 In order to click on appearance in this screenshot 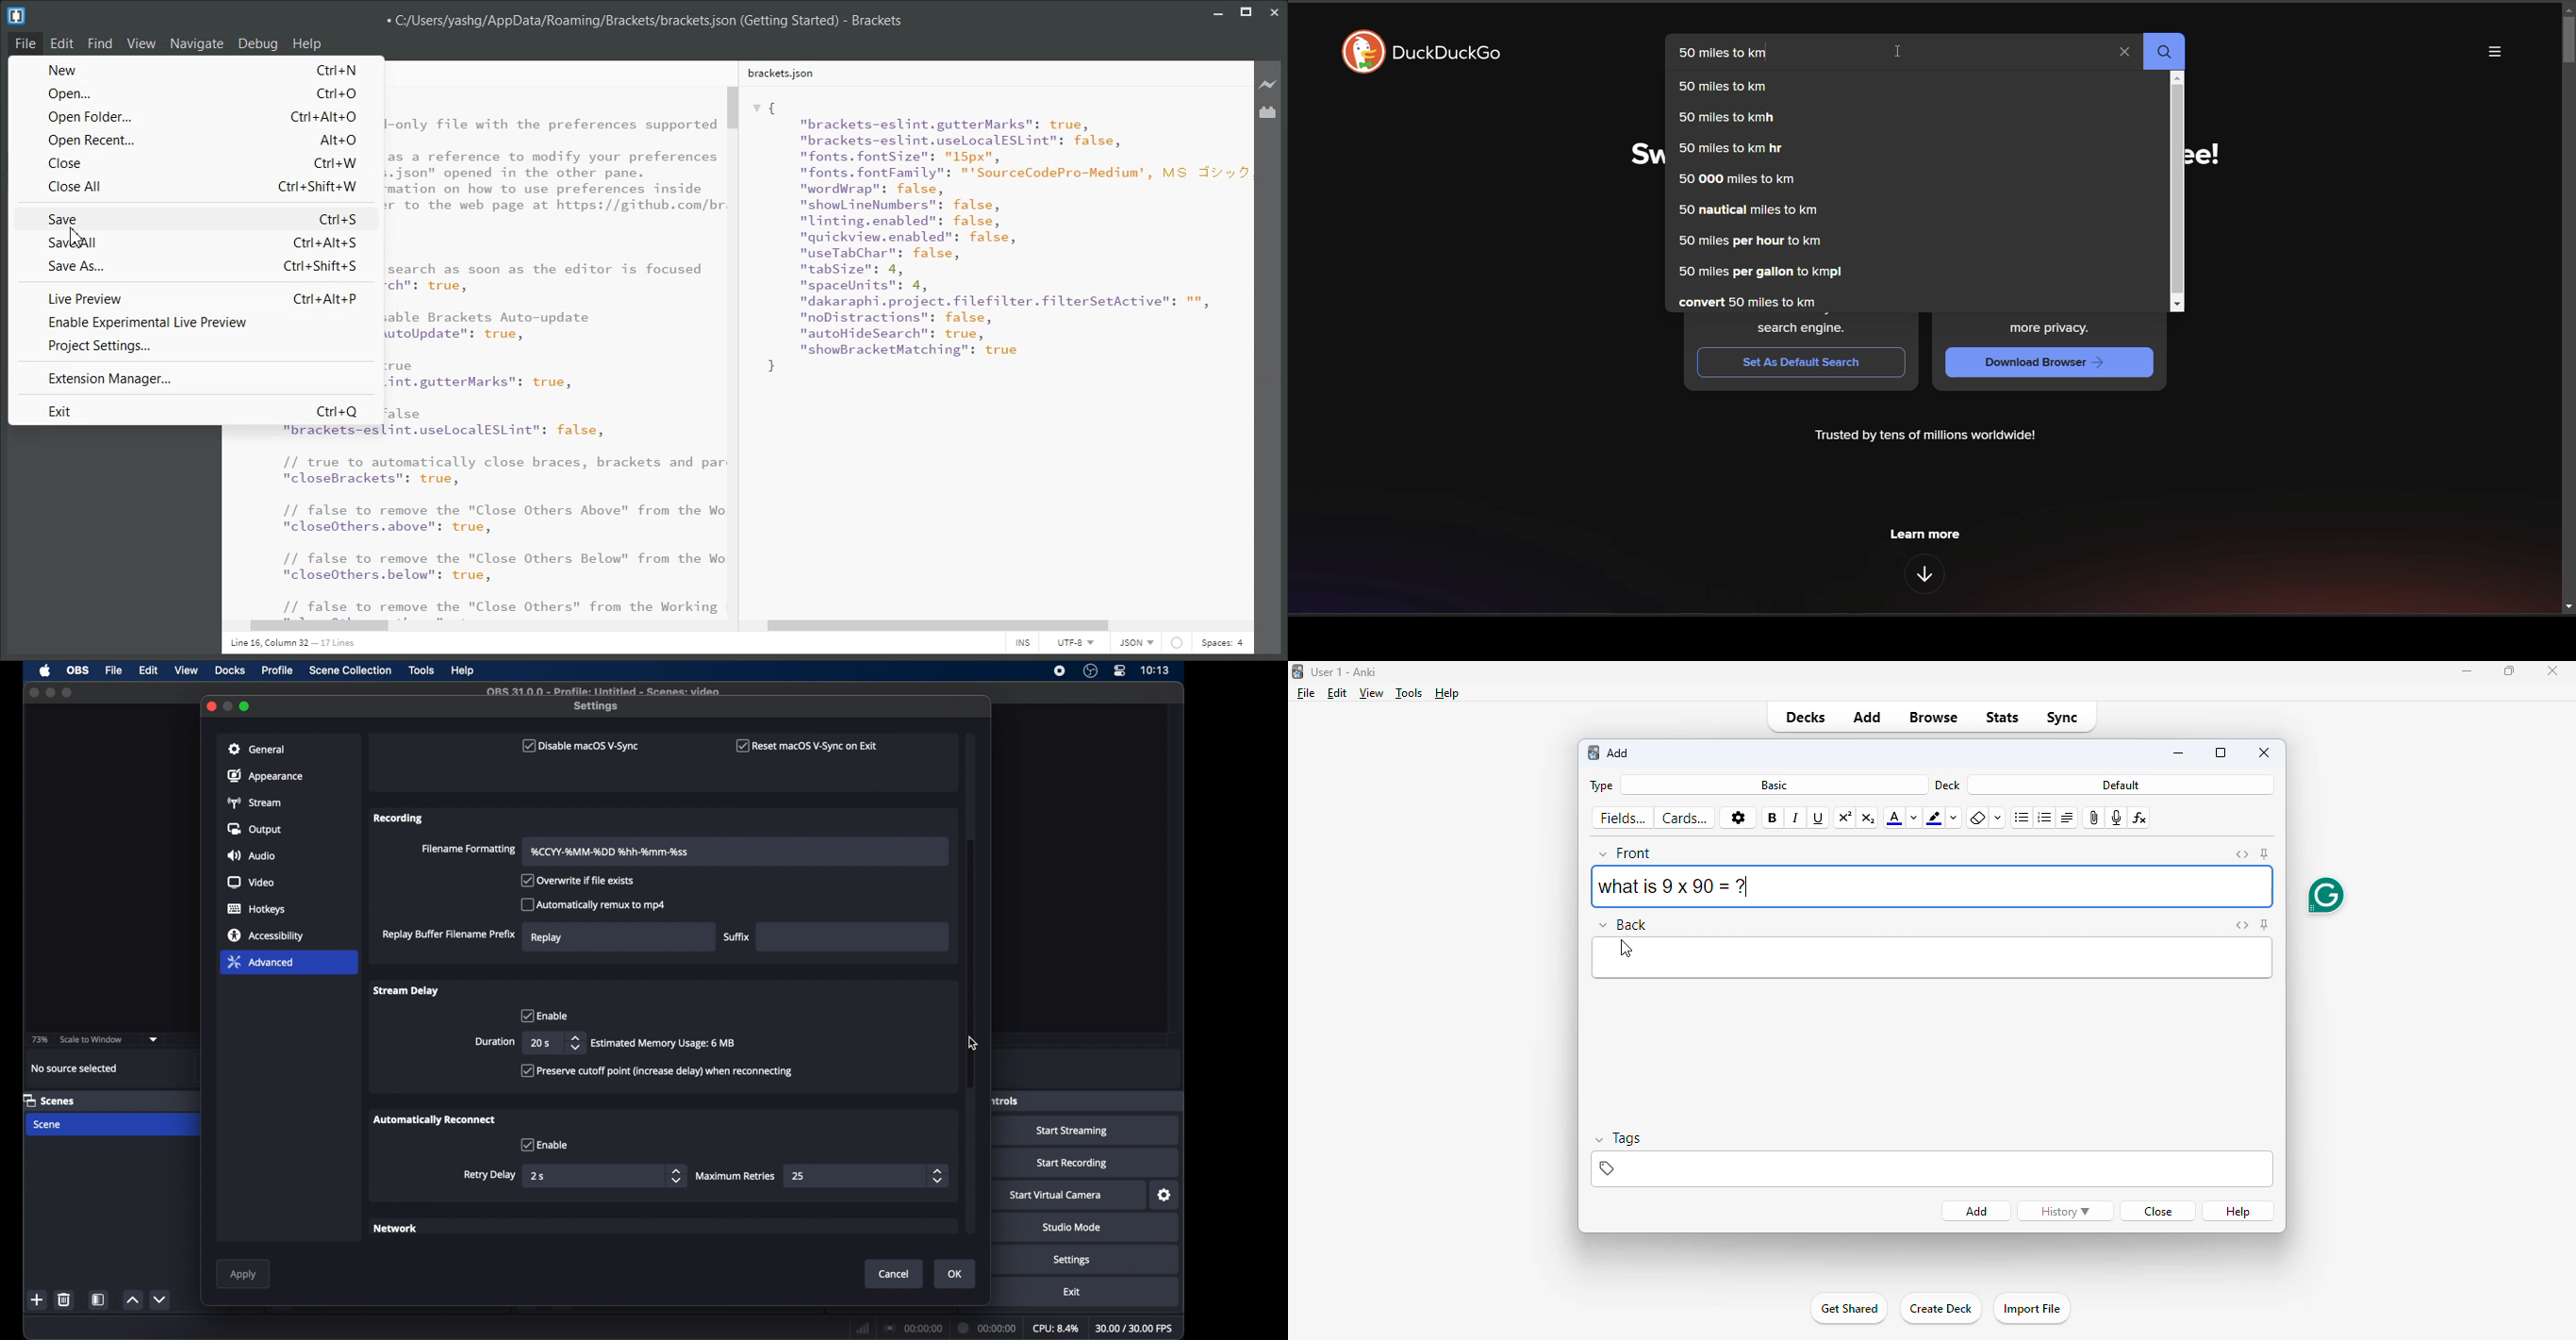, I will do `click(265, 775)`.